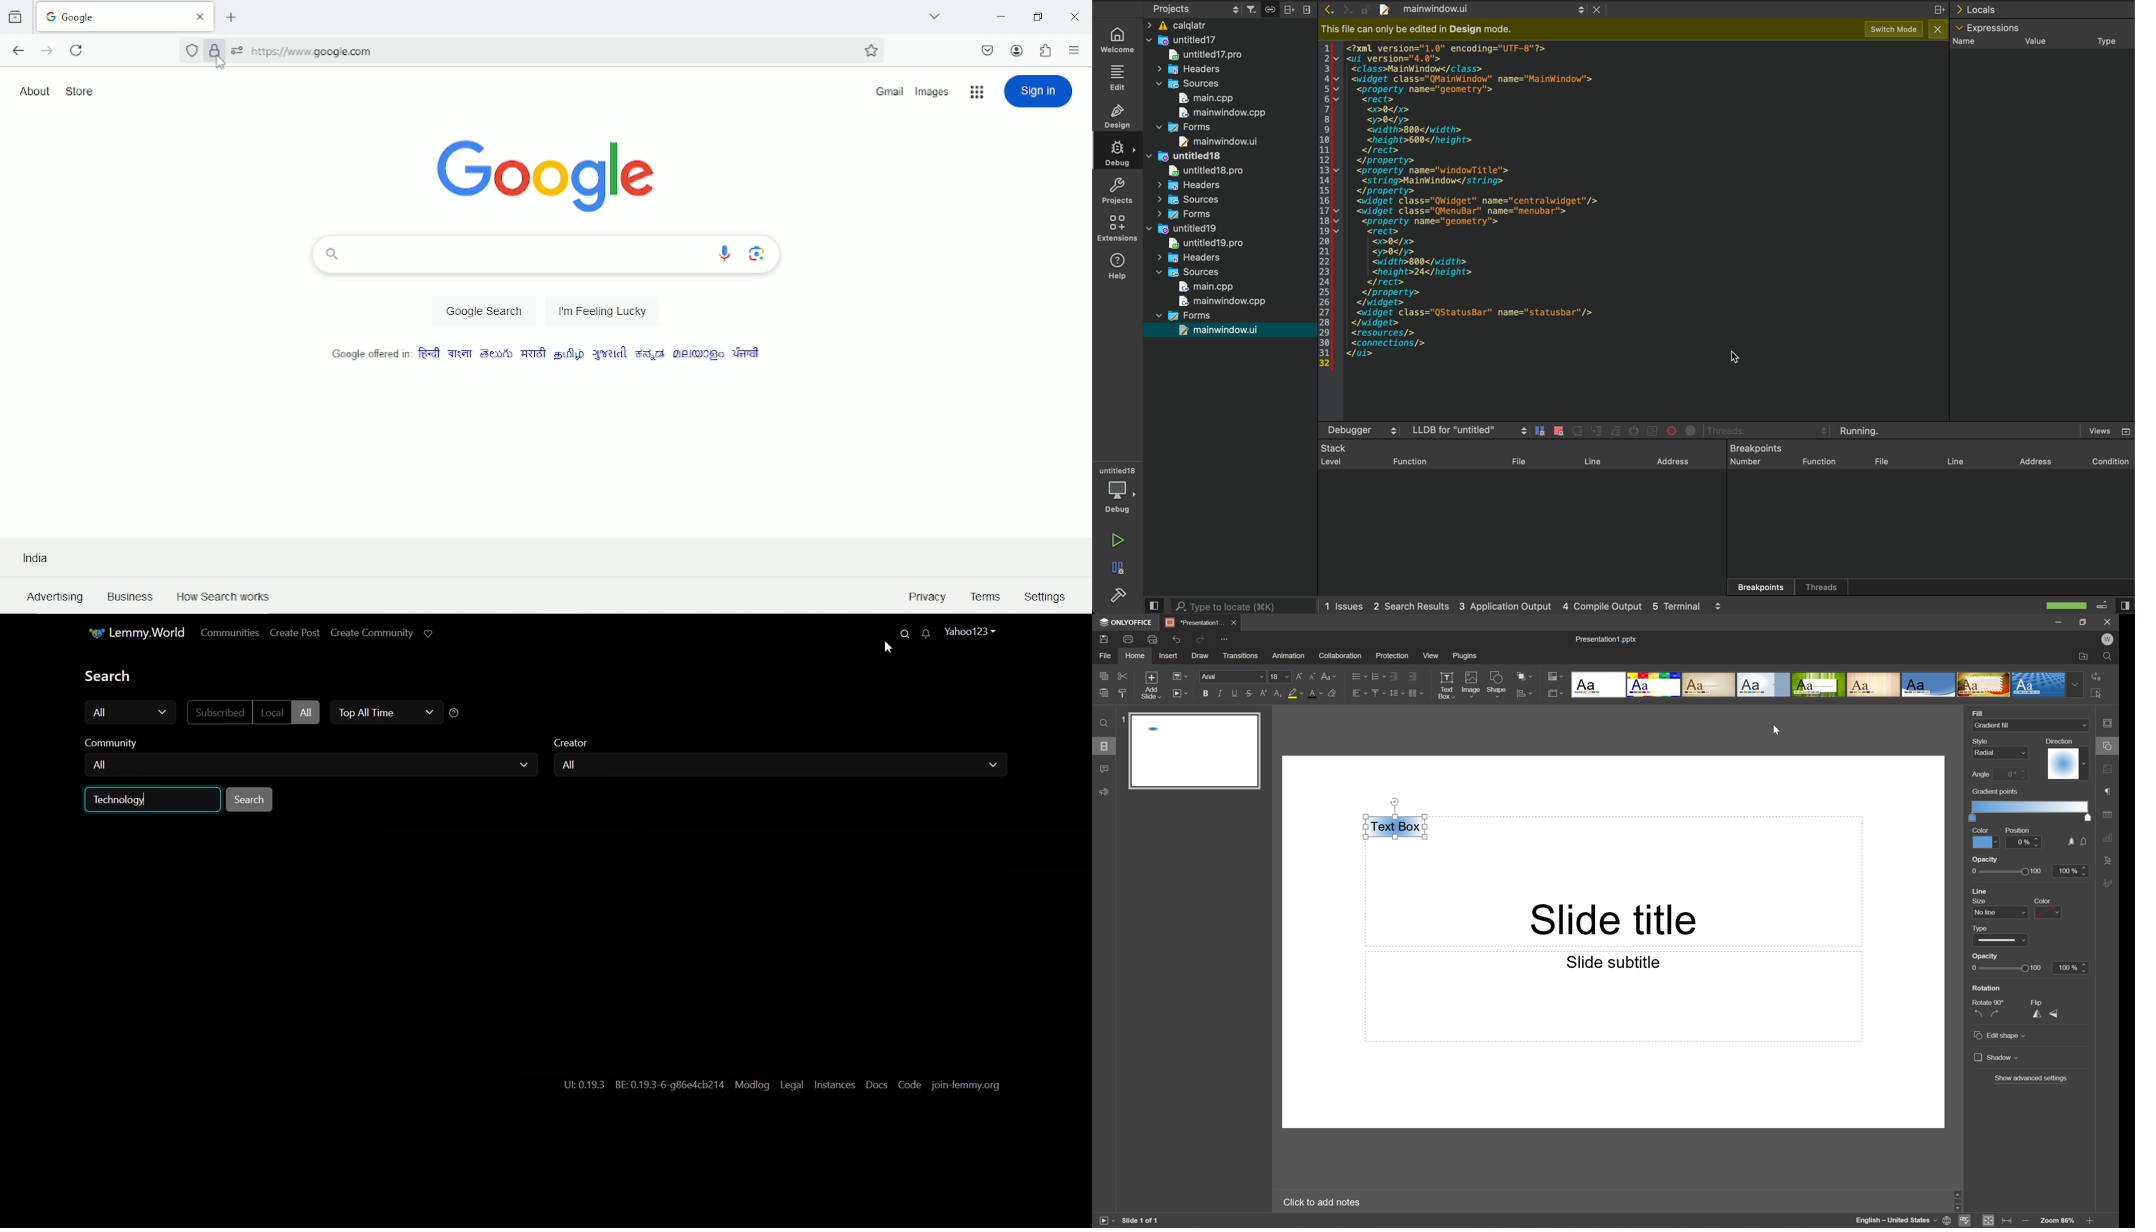  Describe the element at coordinates (1105, 723) in the screenshot. I see `Find` at that location.